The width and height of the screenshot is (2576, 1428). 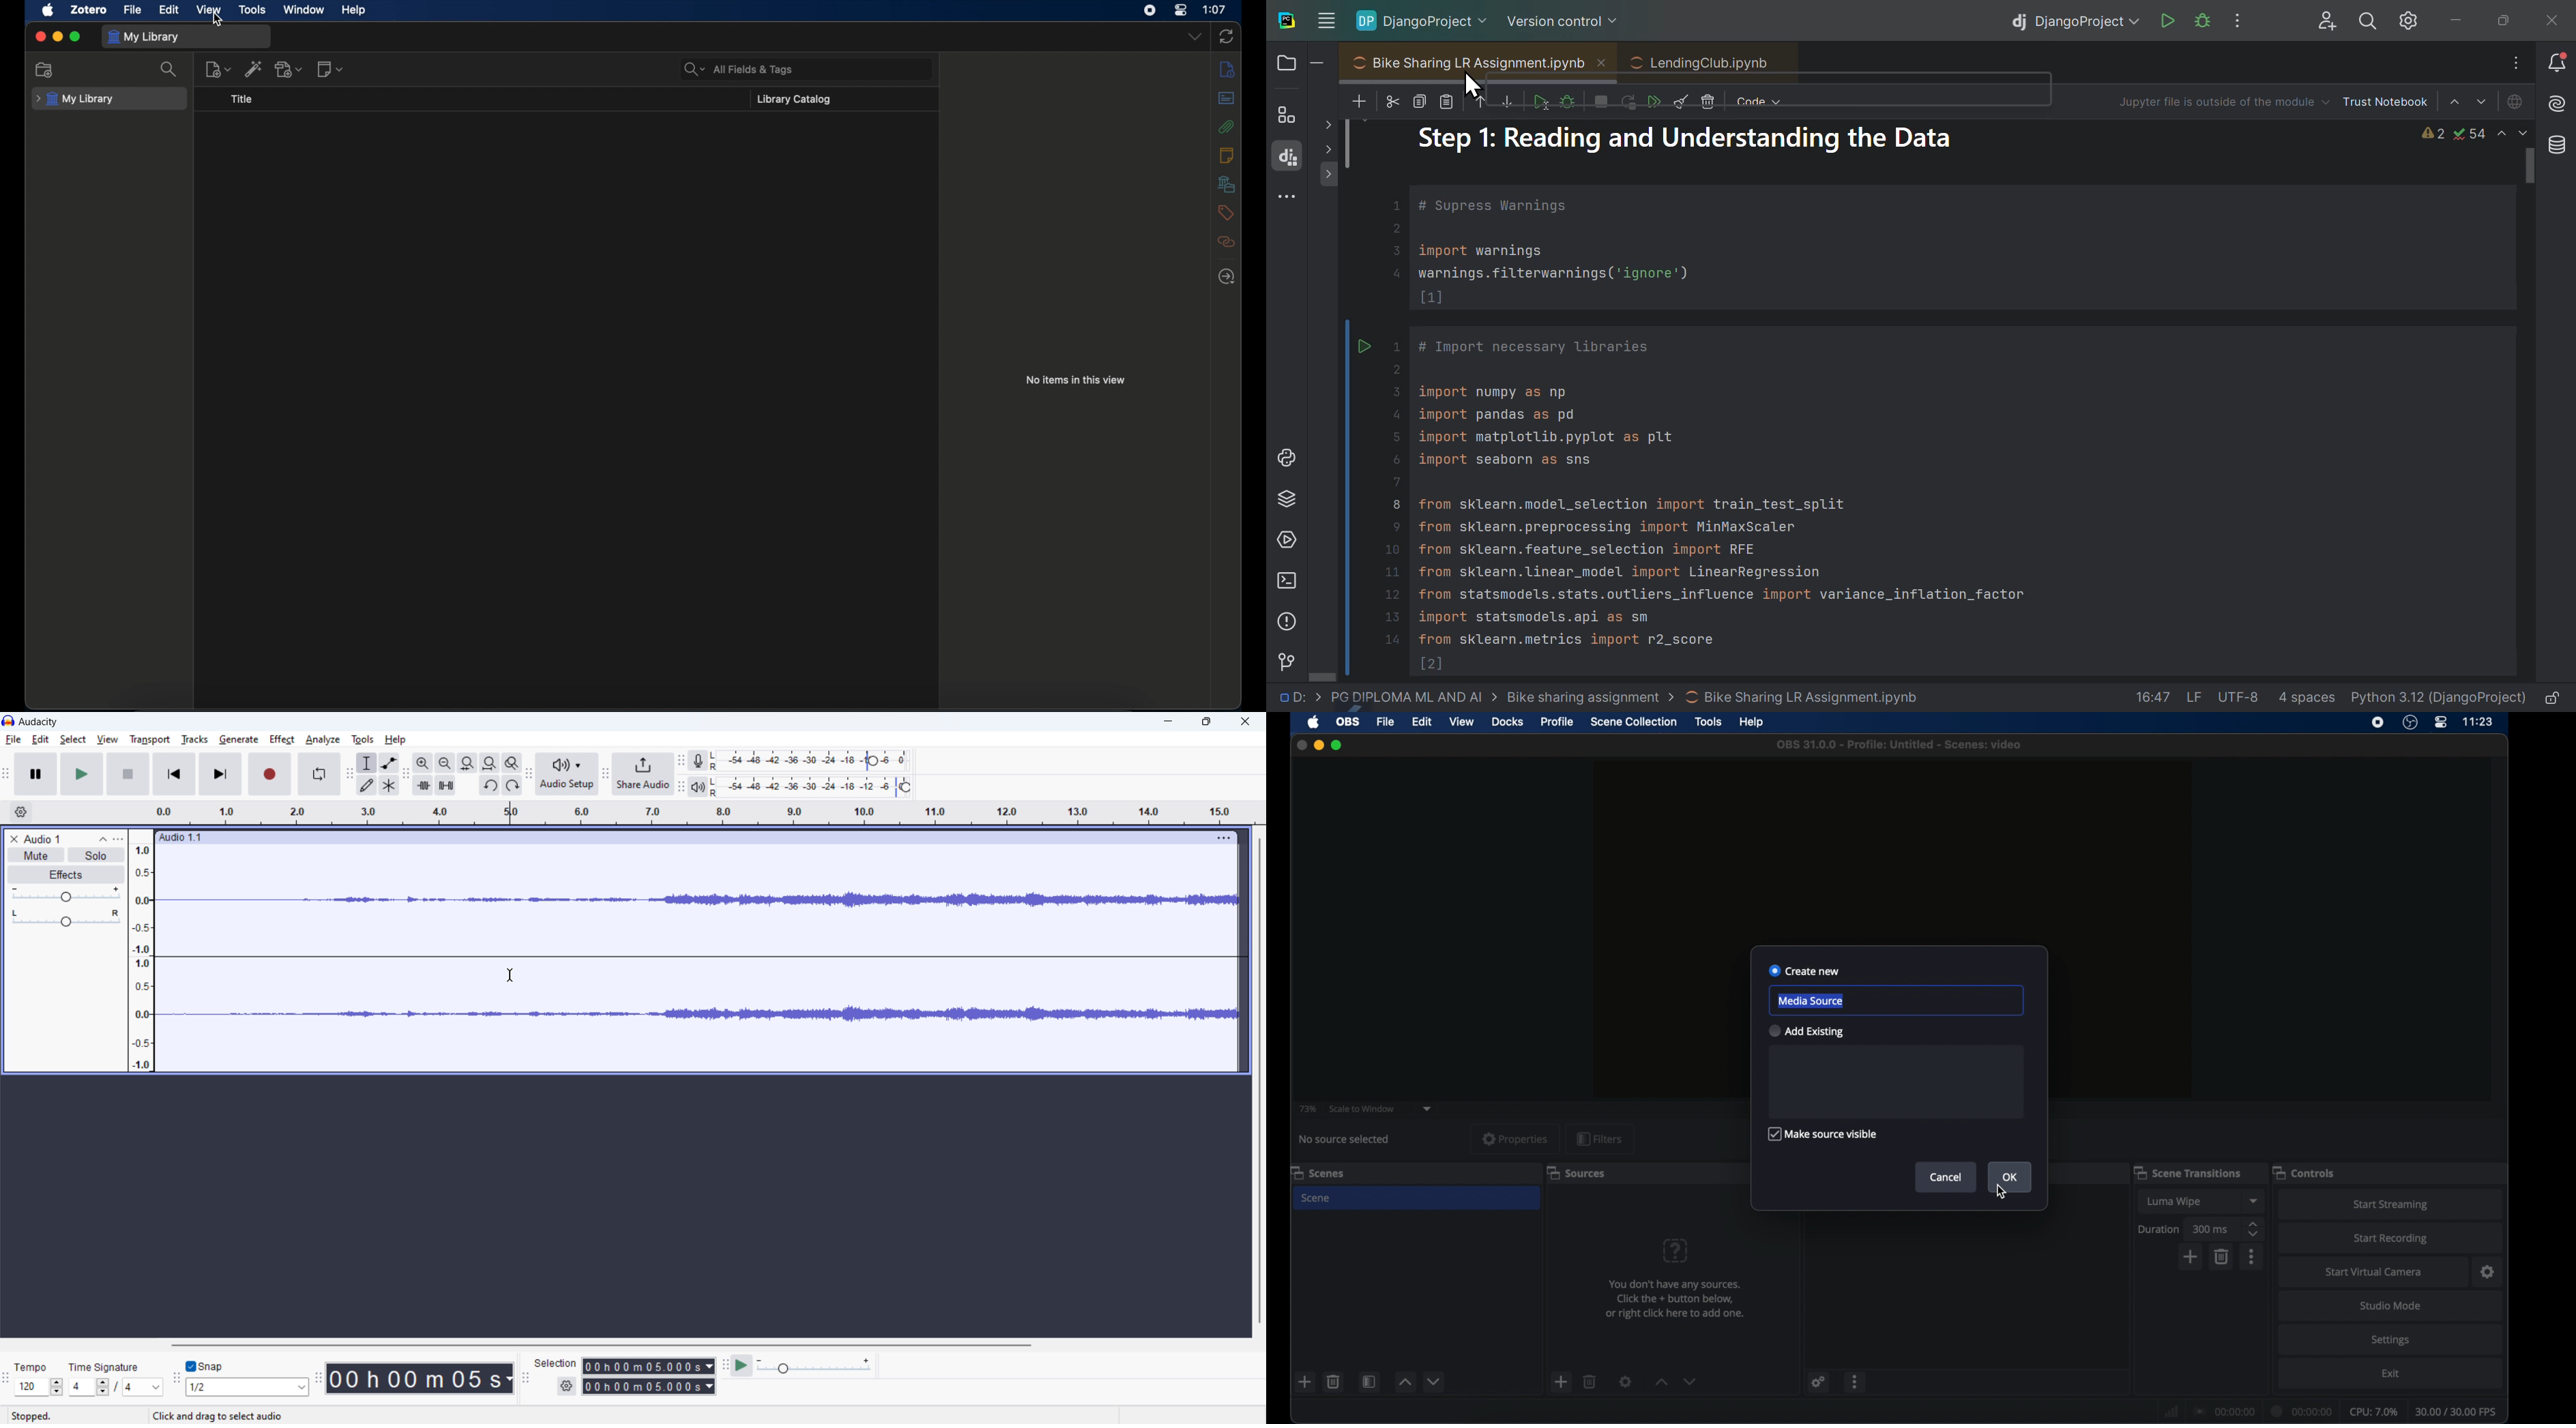 What do you see at coordinates (682, 837) in the screenshot?
I see `hold to move` at bounding box center [682, 837].